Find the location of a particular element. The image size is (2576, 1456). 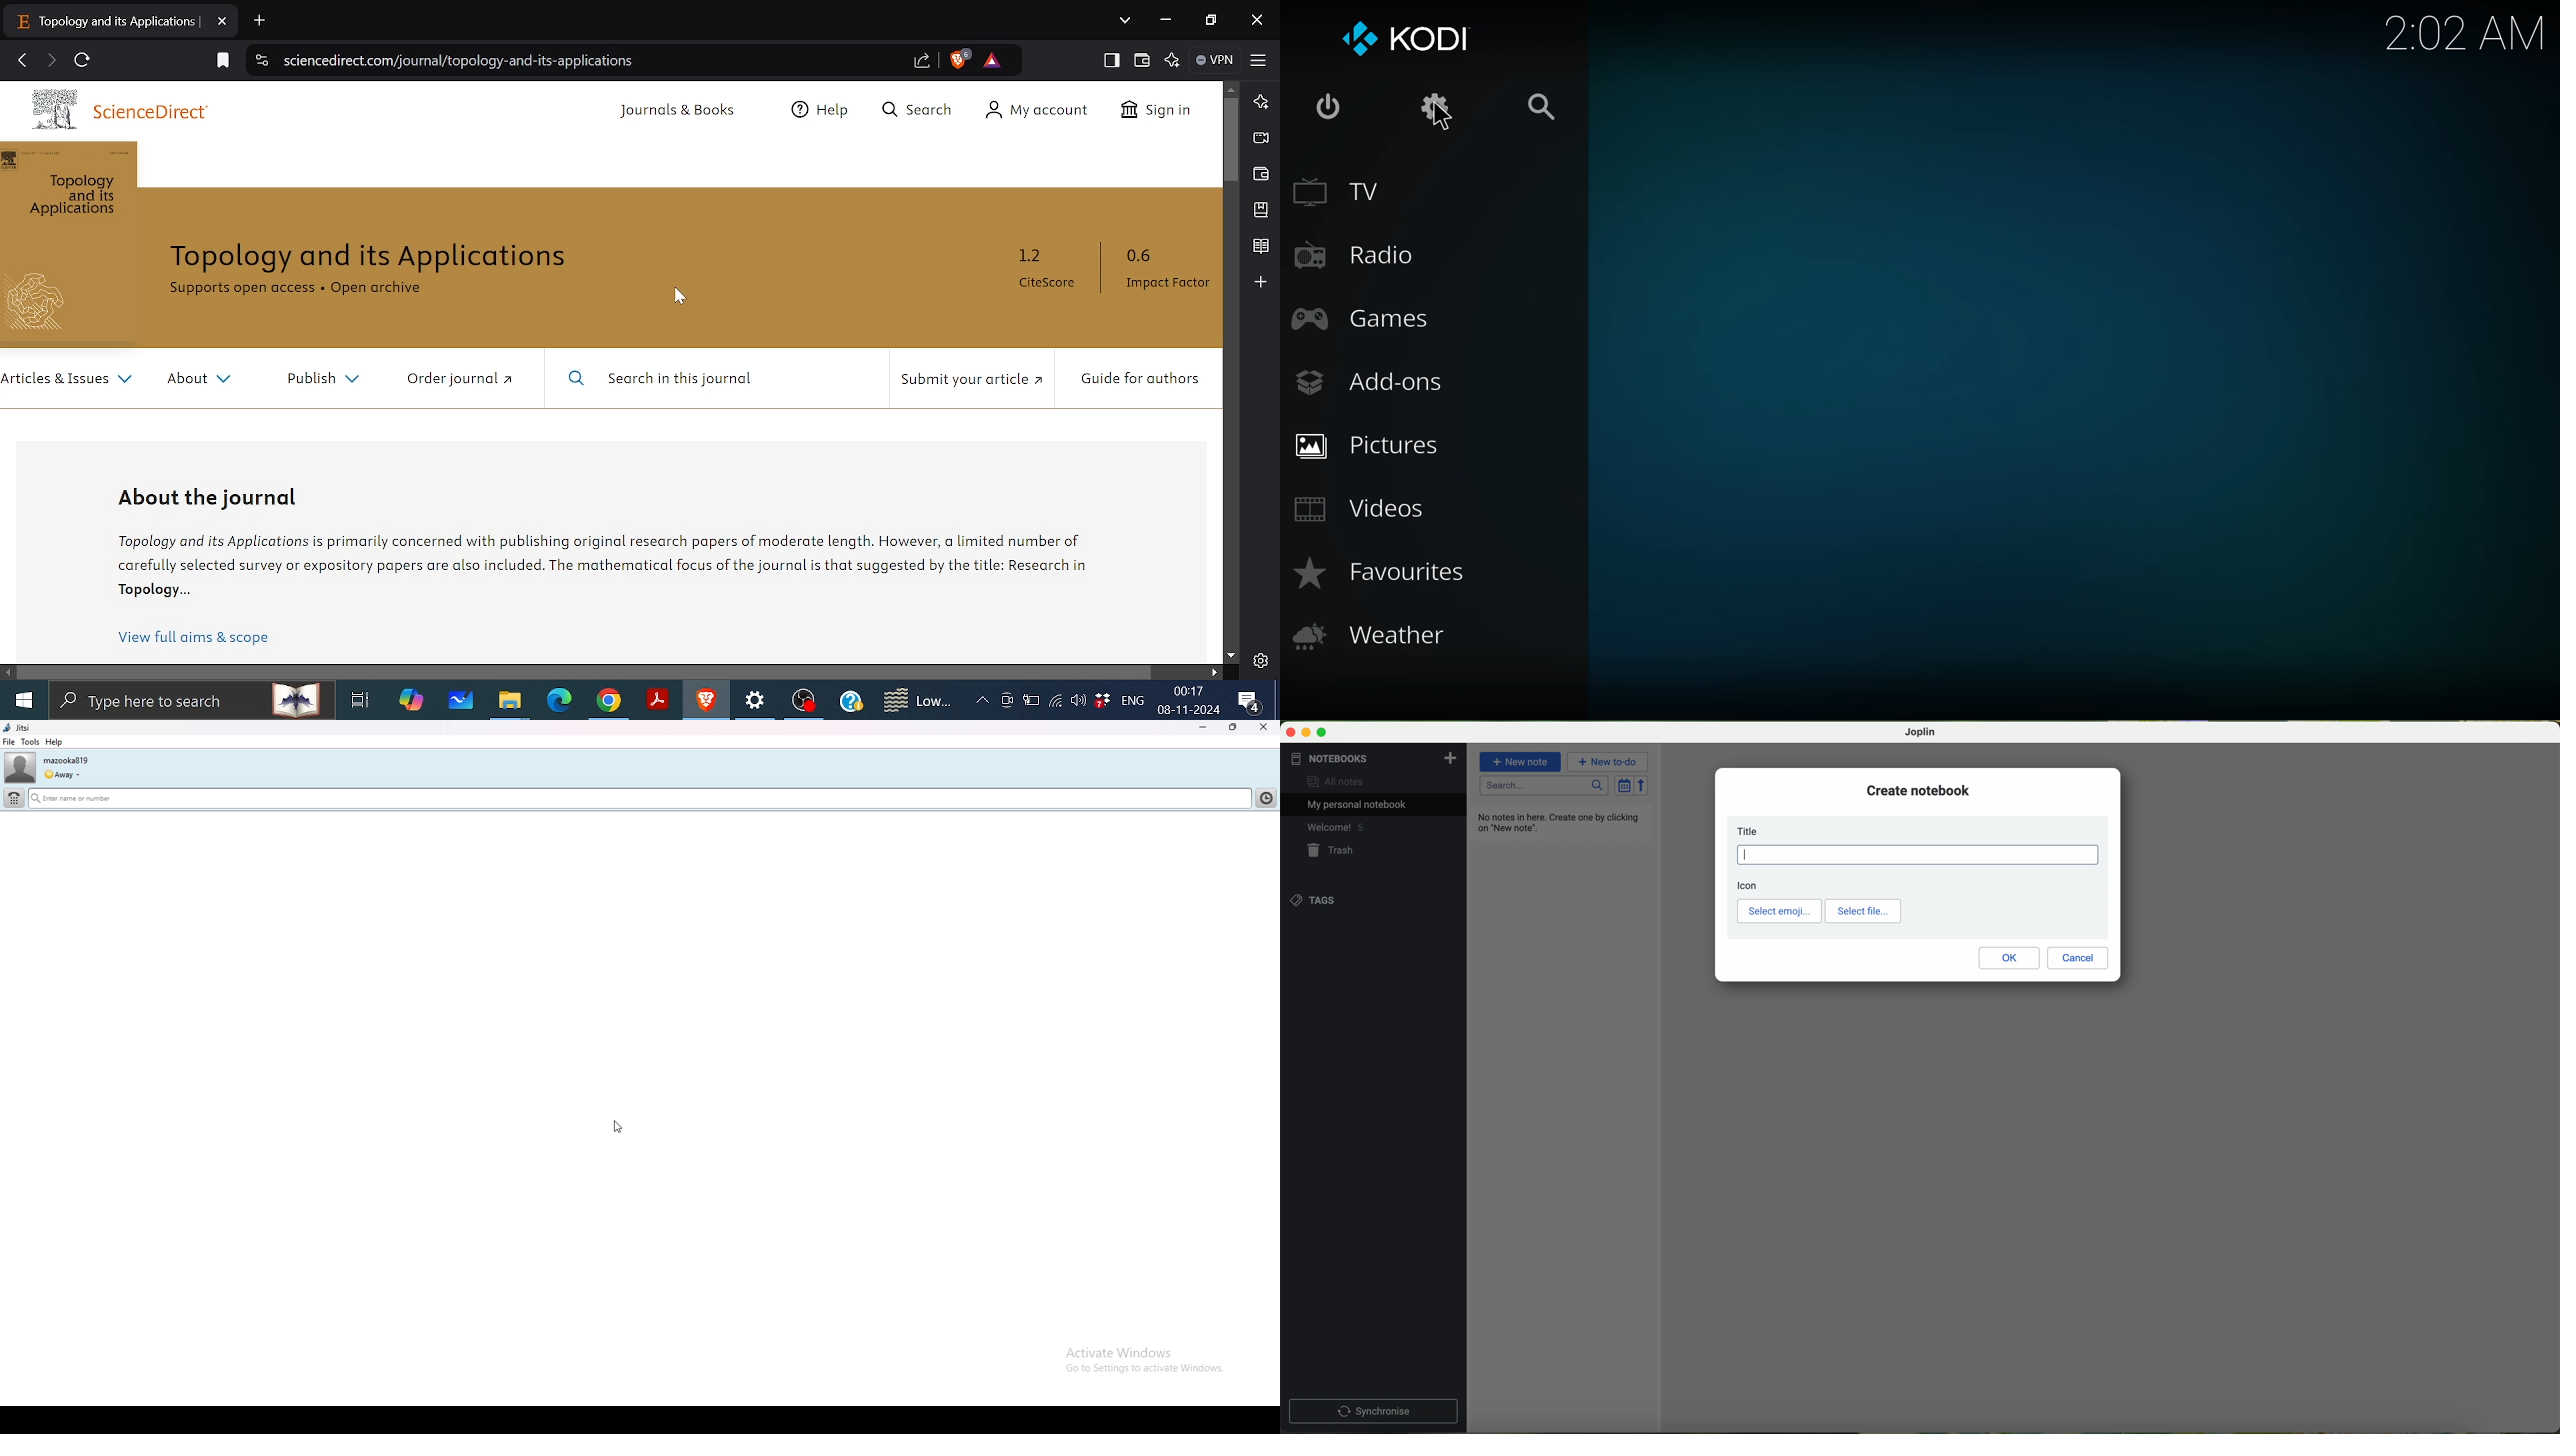

radio is located at coordinates (1362, 252).